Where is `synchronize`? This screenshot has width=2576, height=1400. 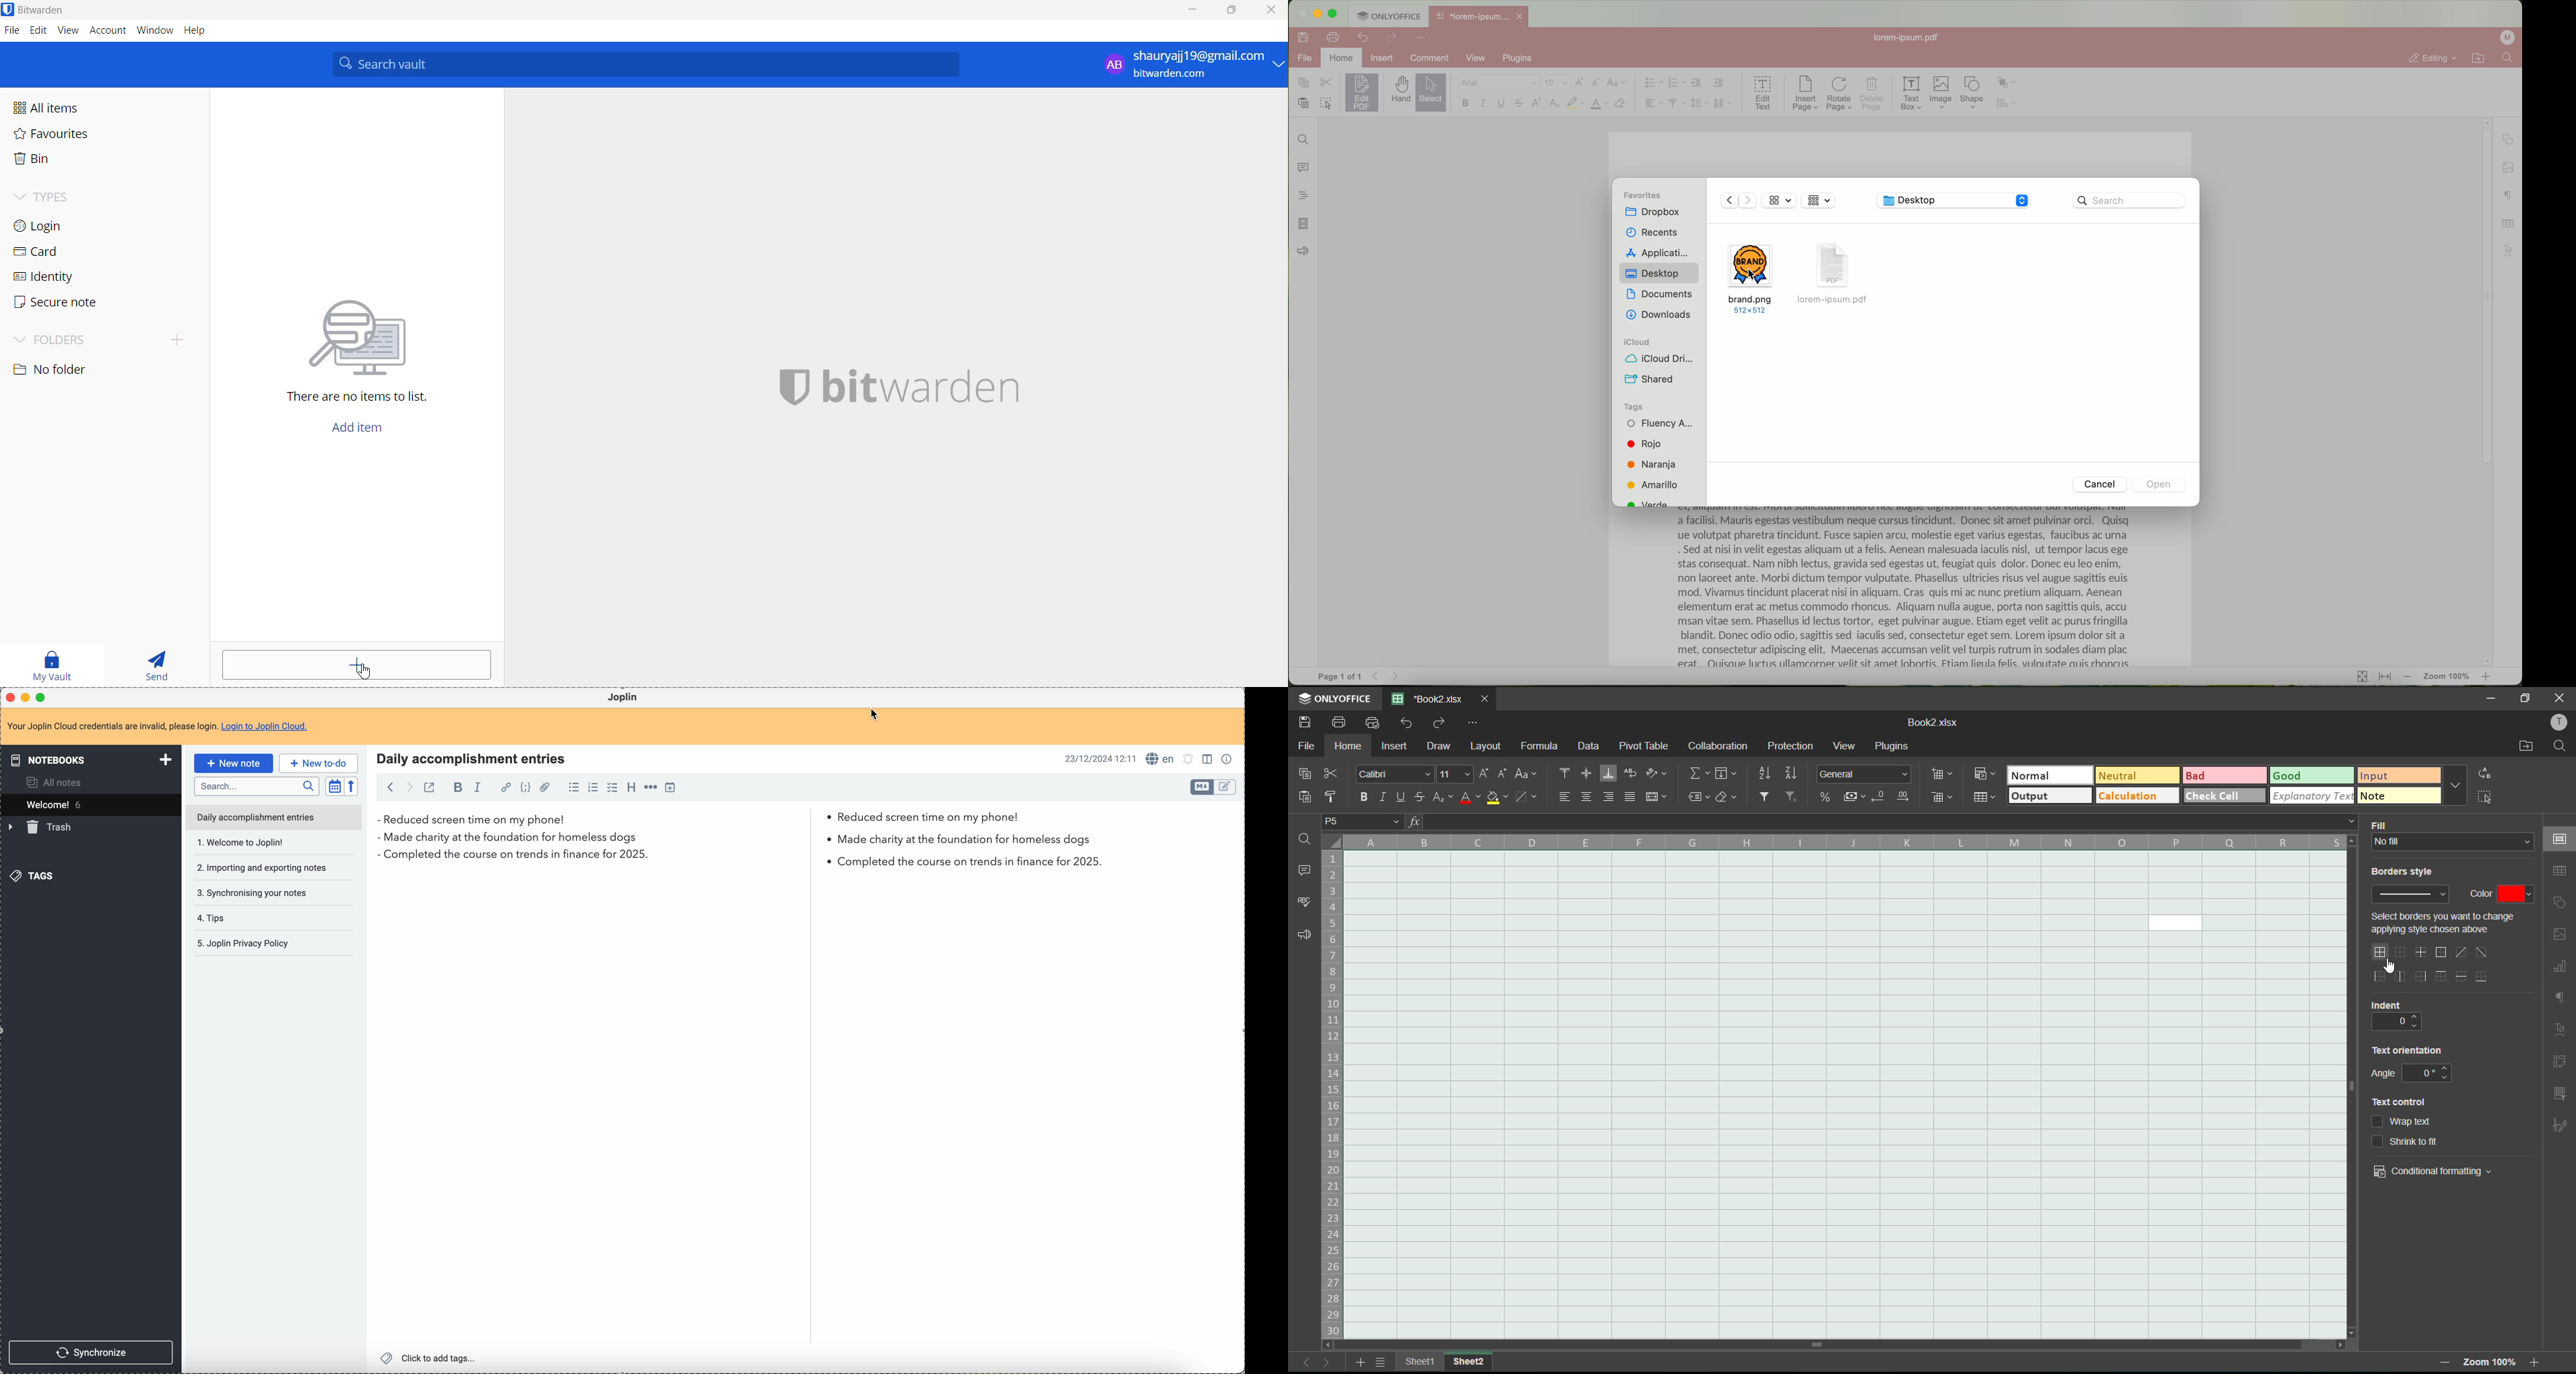 synchronize is located at coordinates (90, 1351).